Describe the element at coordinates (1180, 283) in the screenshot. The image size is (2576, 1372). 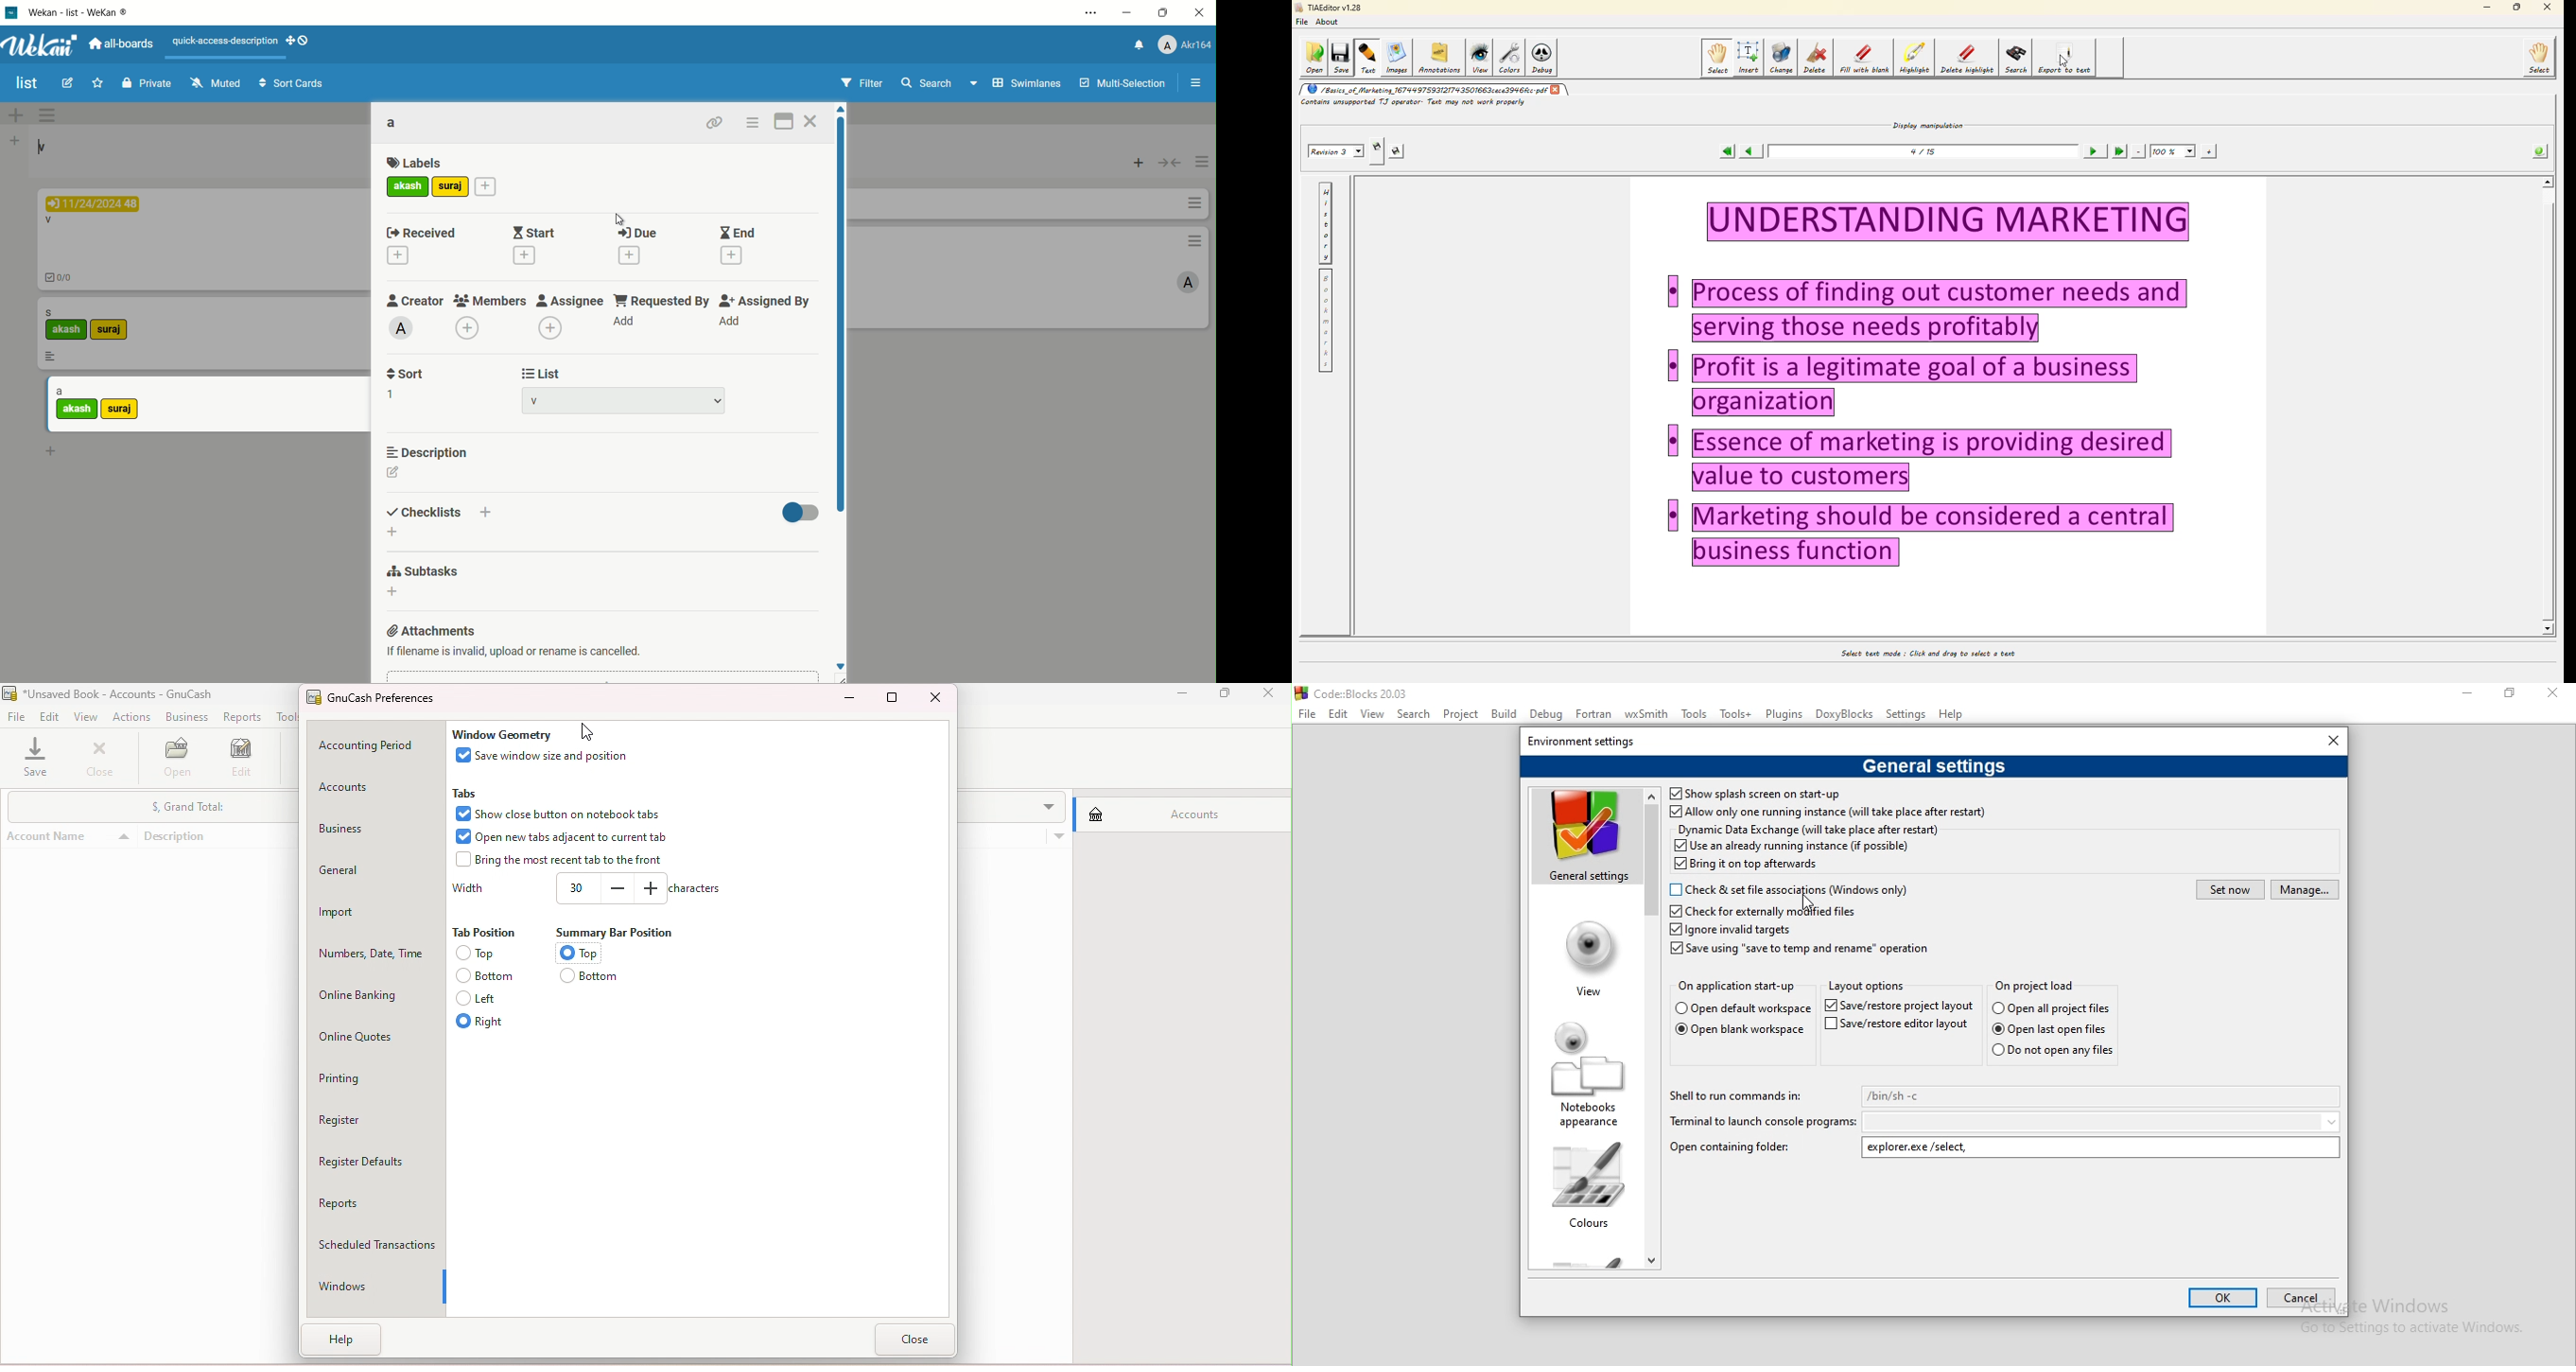
I see `A` at that location.